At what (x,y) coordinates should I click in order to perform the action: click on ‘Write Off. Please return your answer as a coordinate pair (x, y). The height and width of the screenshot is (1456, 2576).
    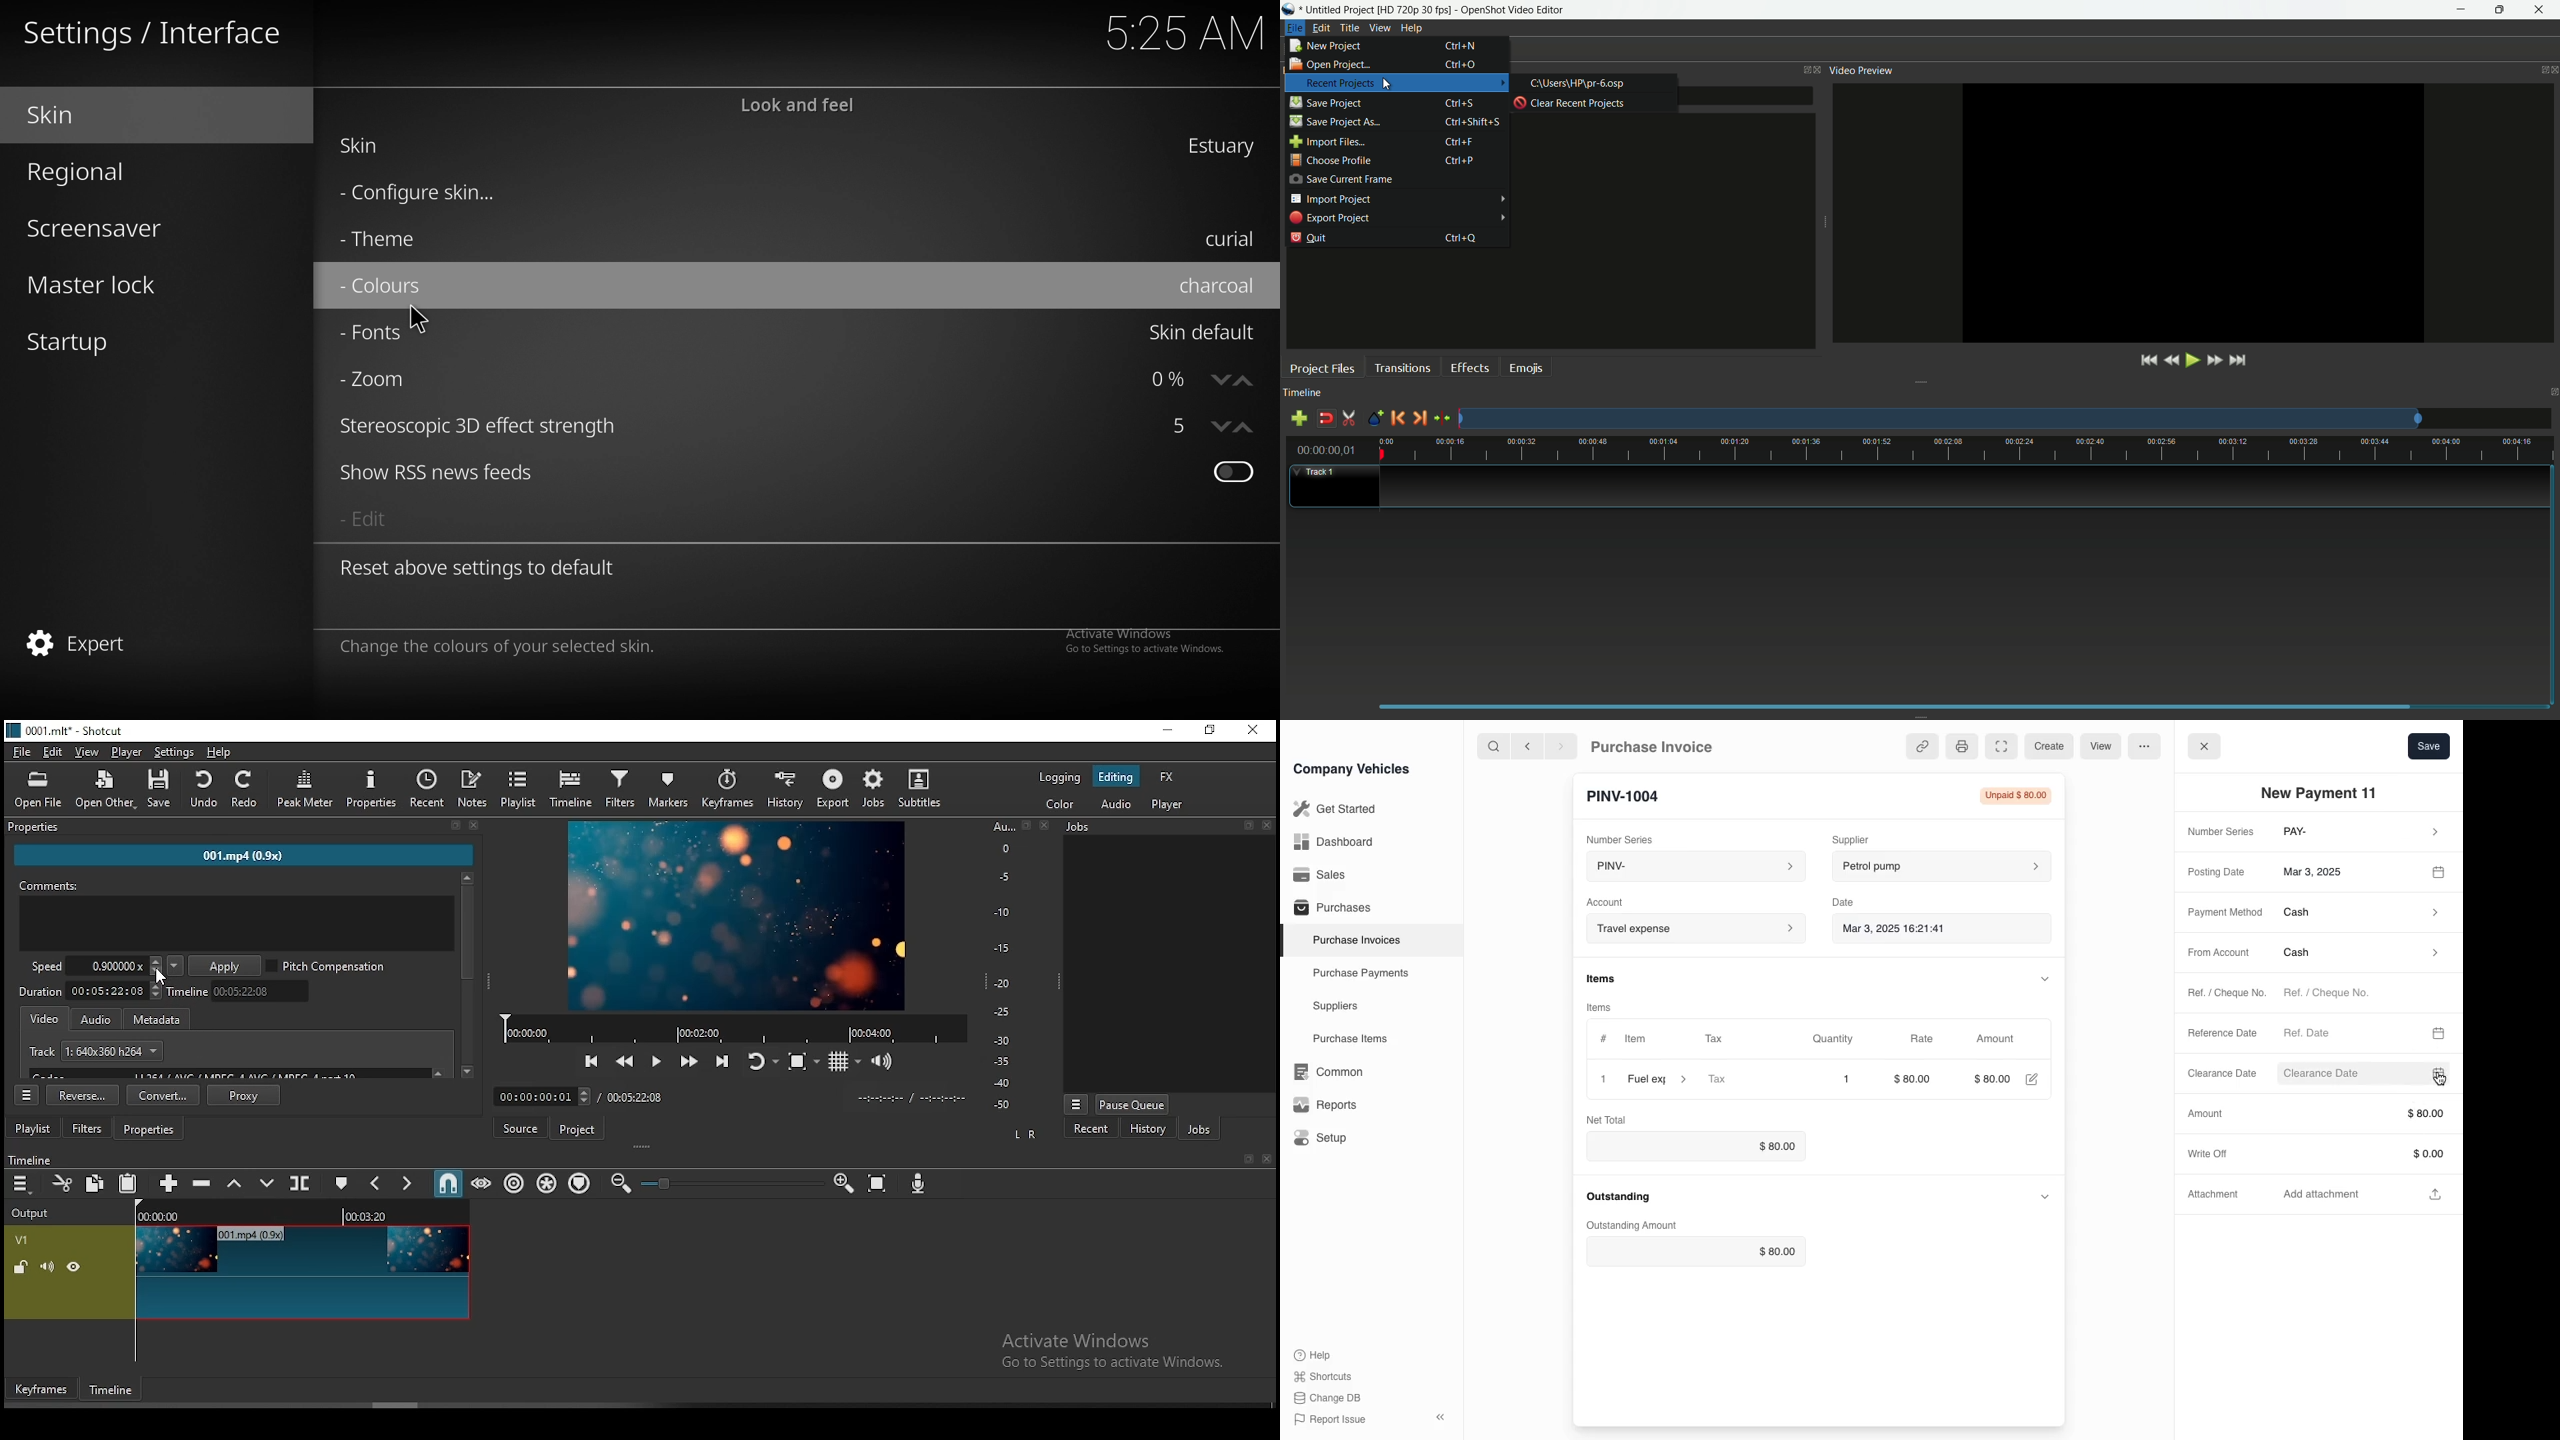
    Looking at the image, I should click on (2214, 1152).